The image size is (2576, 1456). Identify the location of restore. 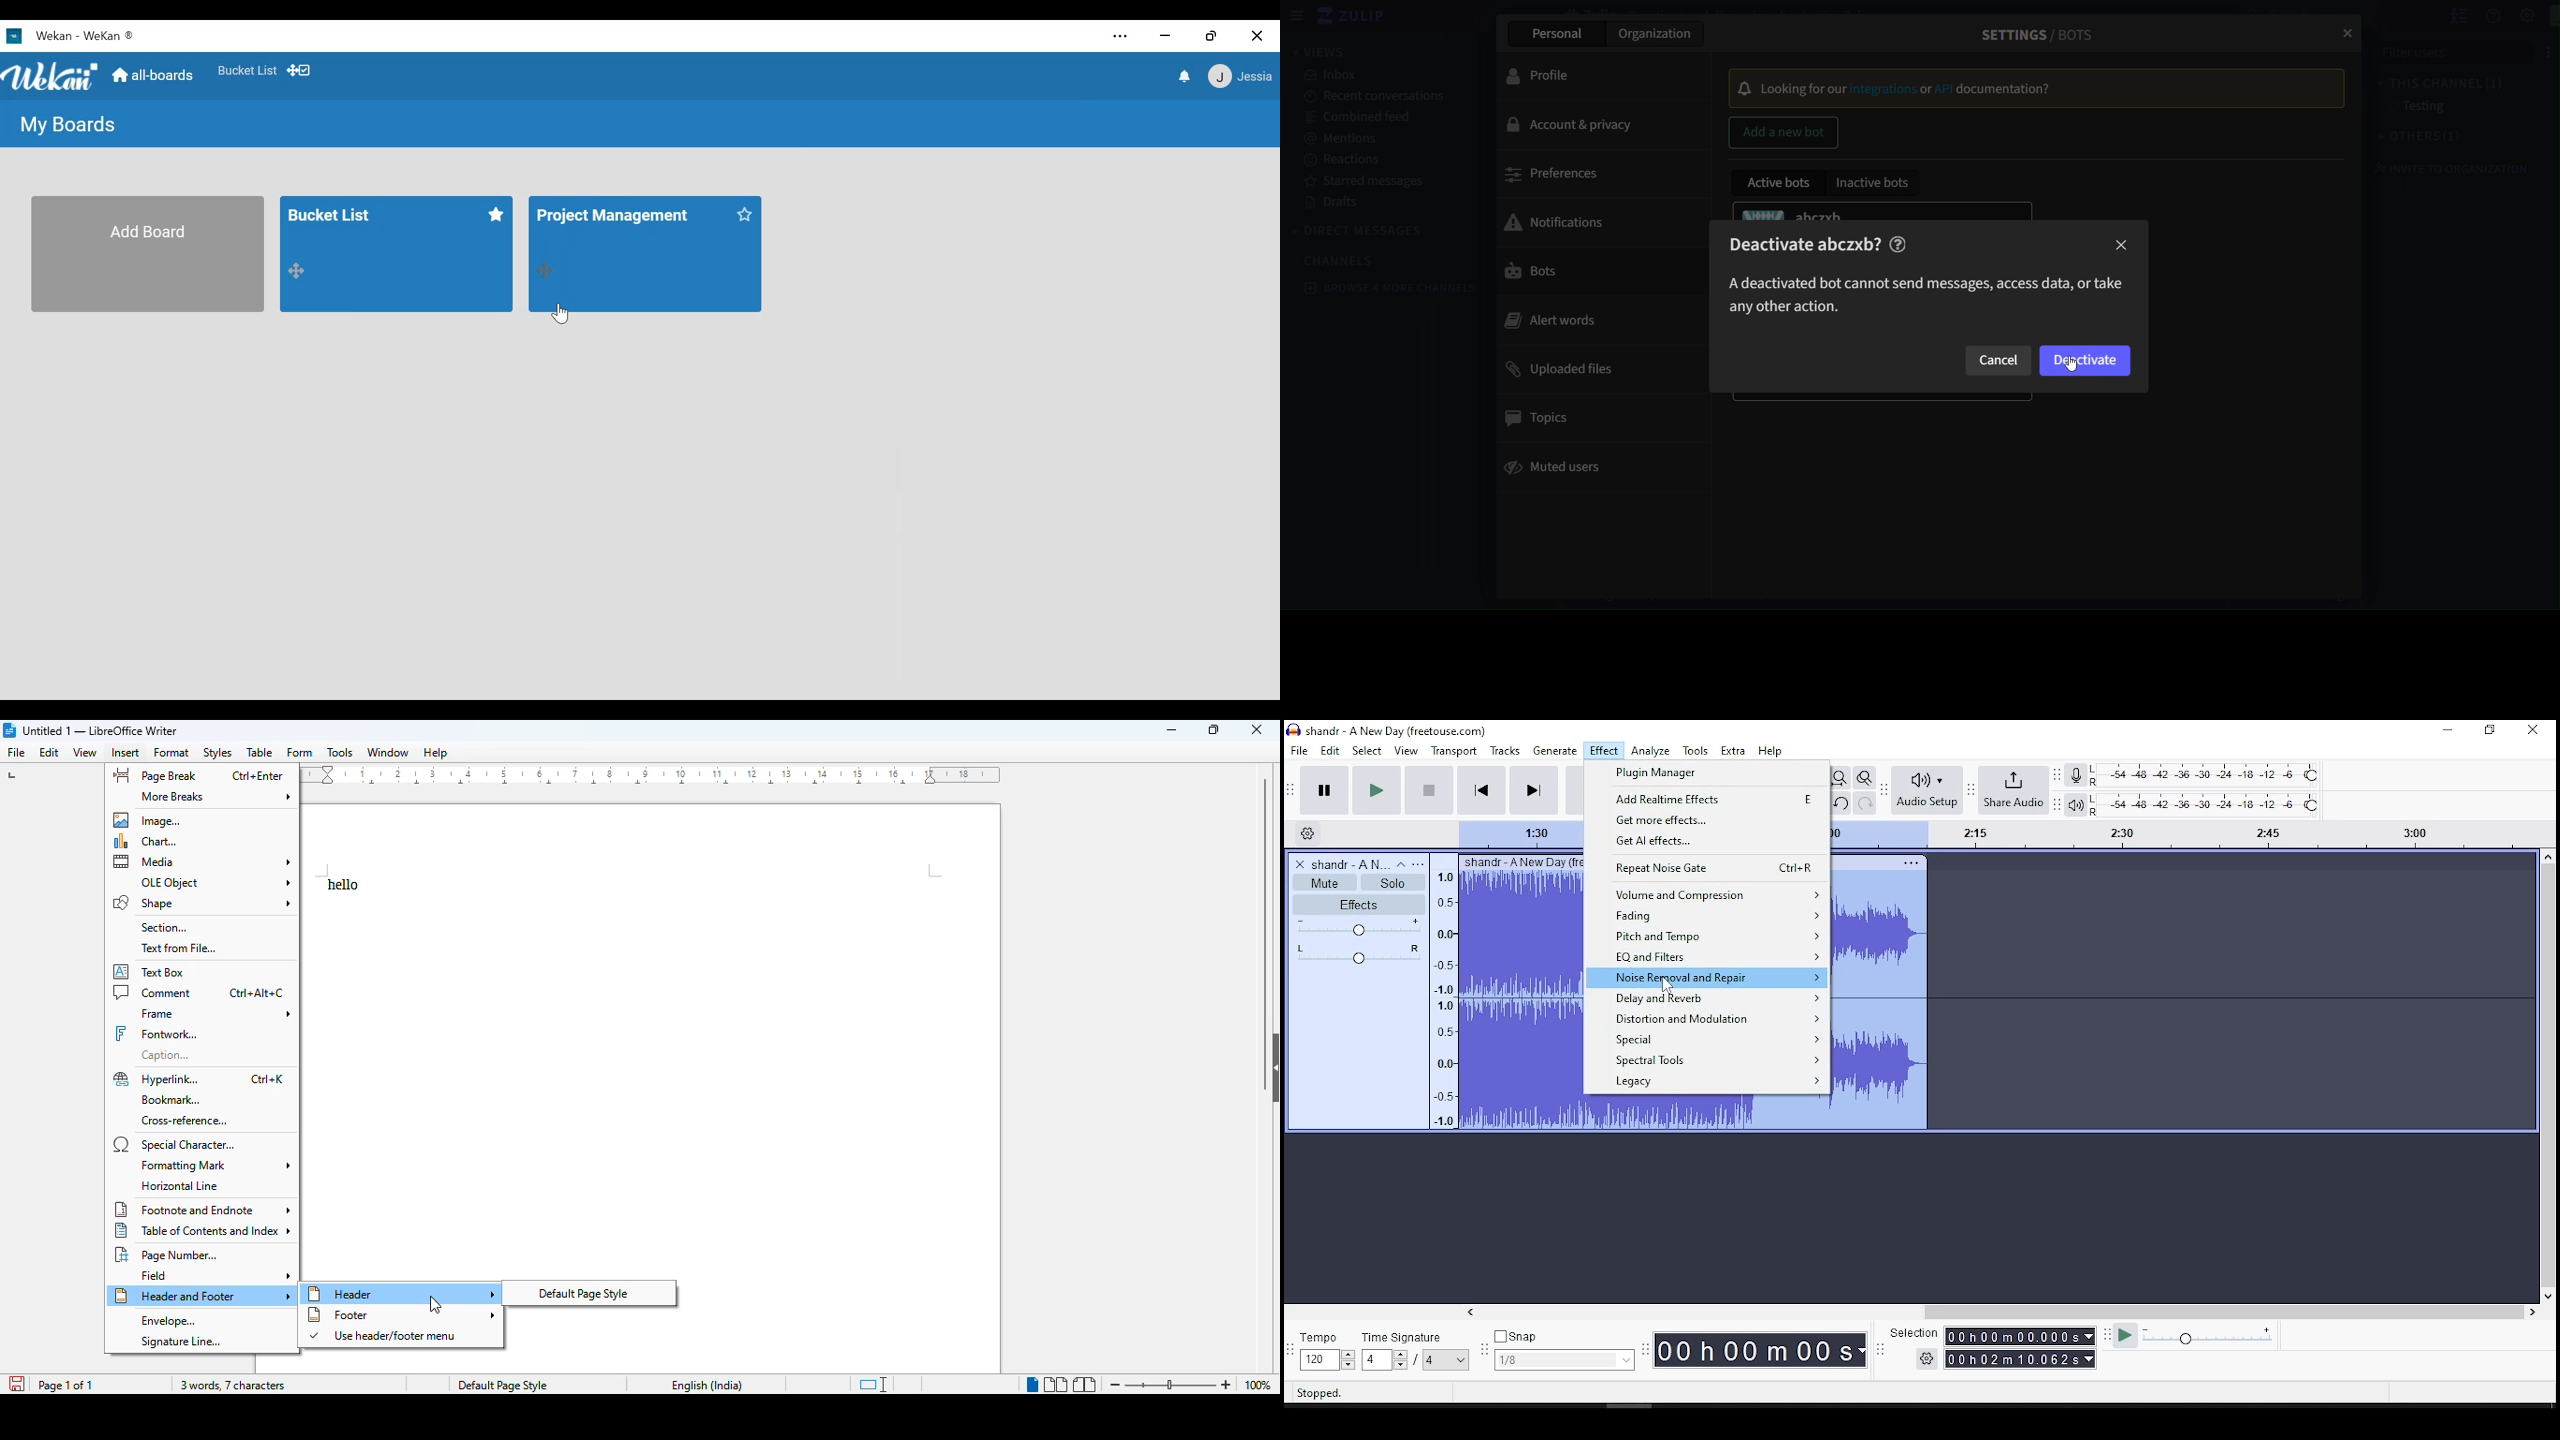
(2488, 732).